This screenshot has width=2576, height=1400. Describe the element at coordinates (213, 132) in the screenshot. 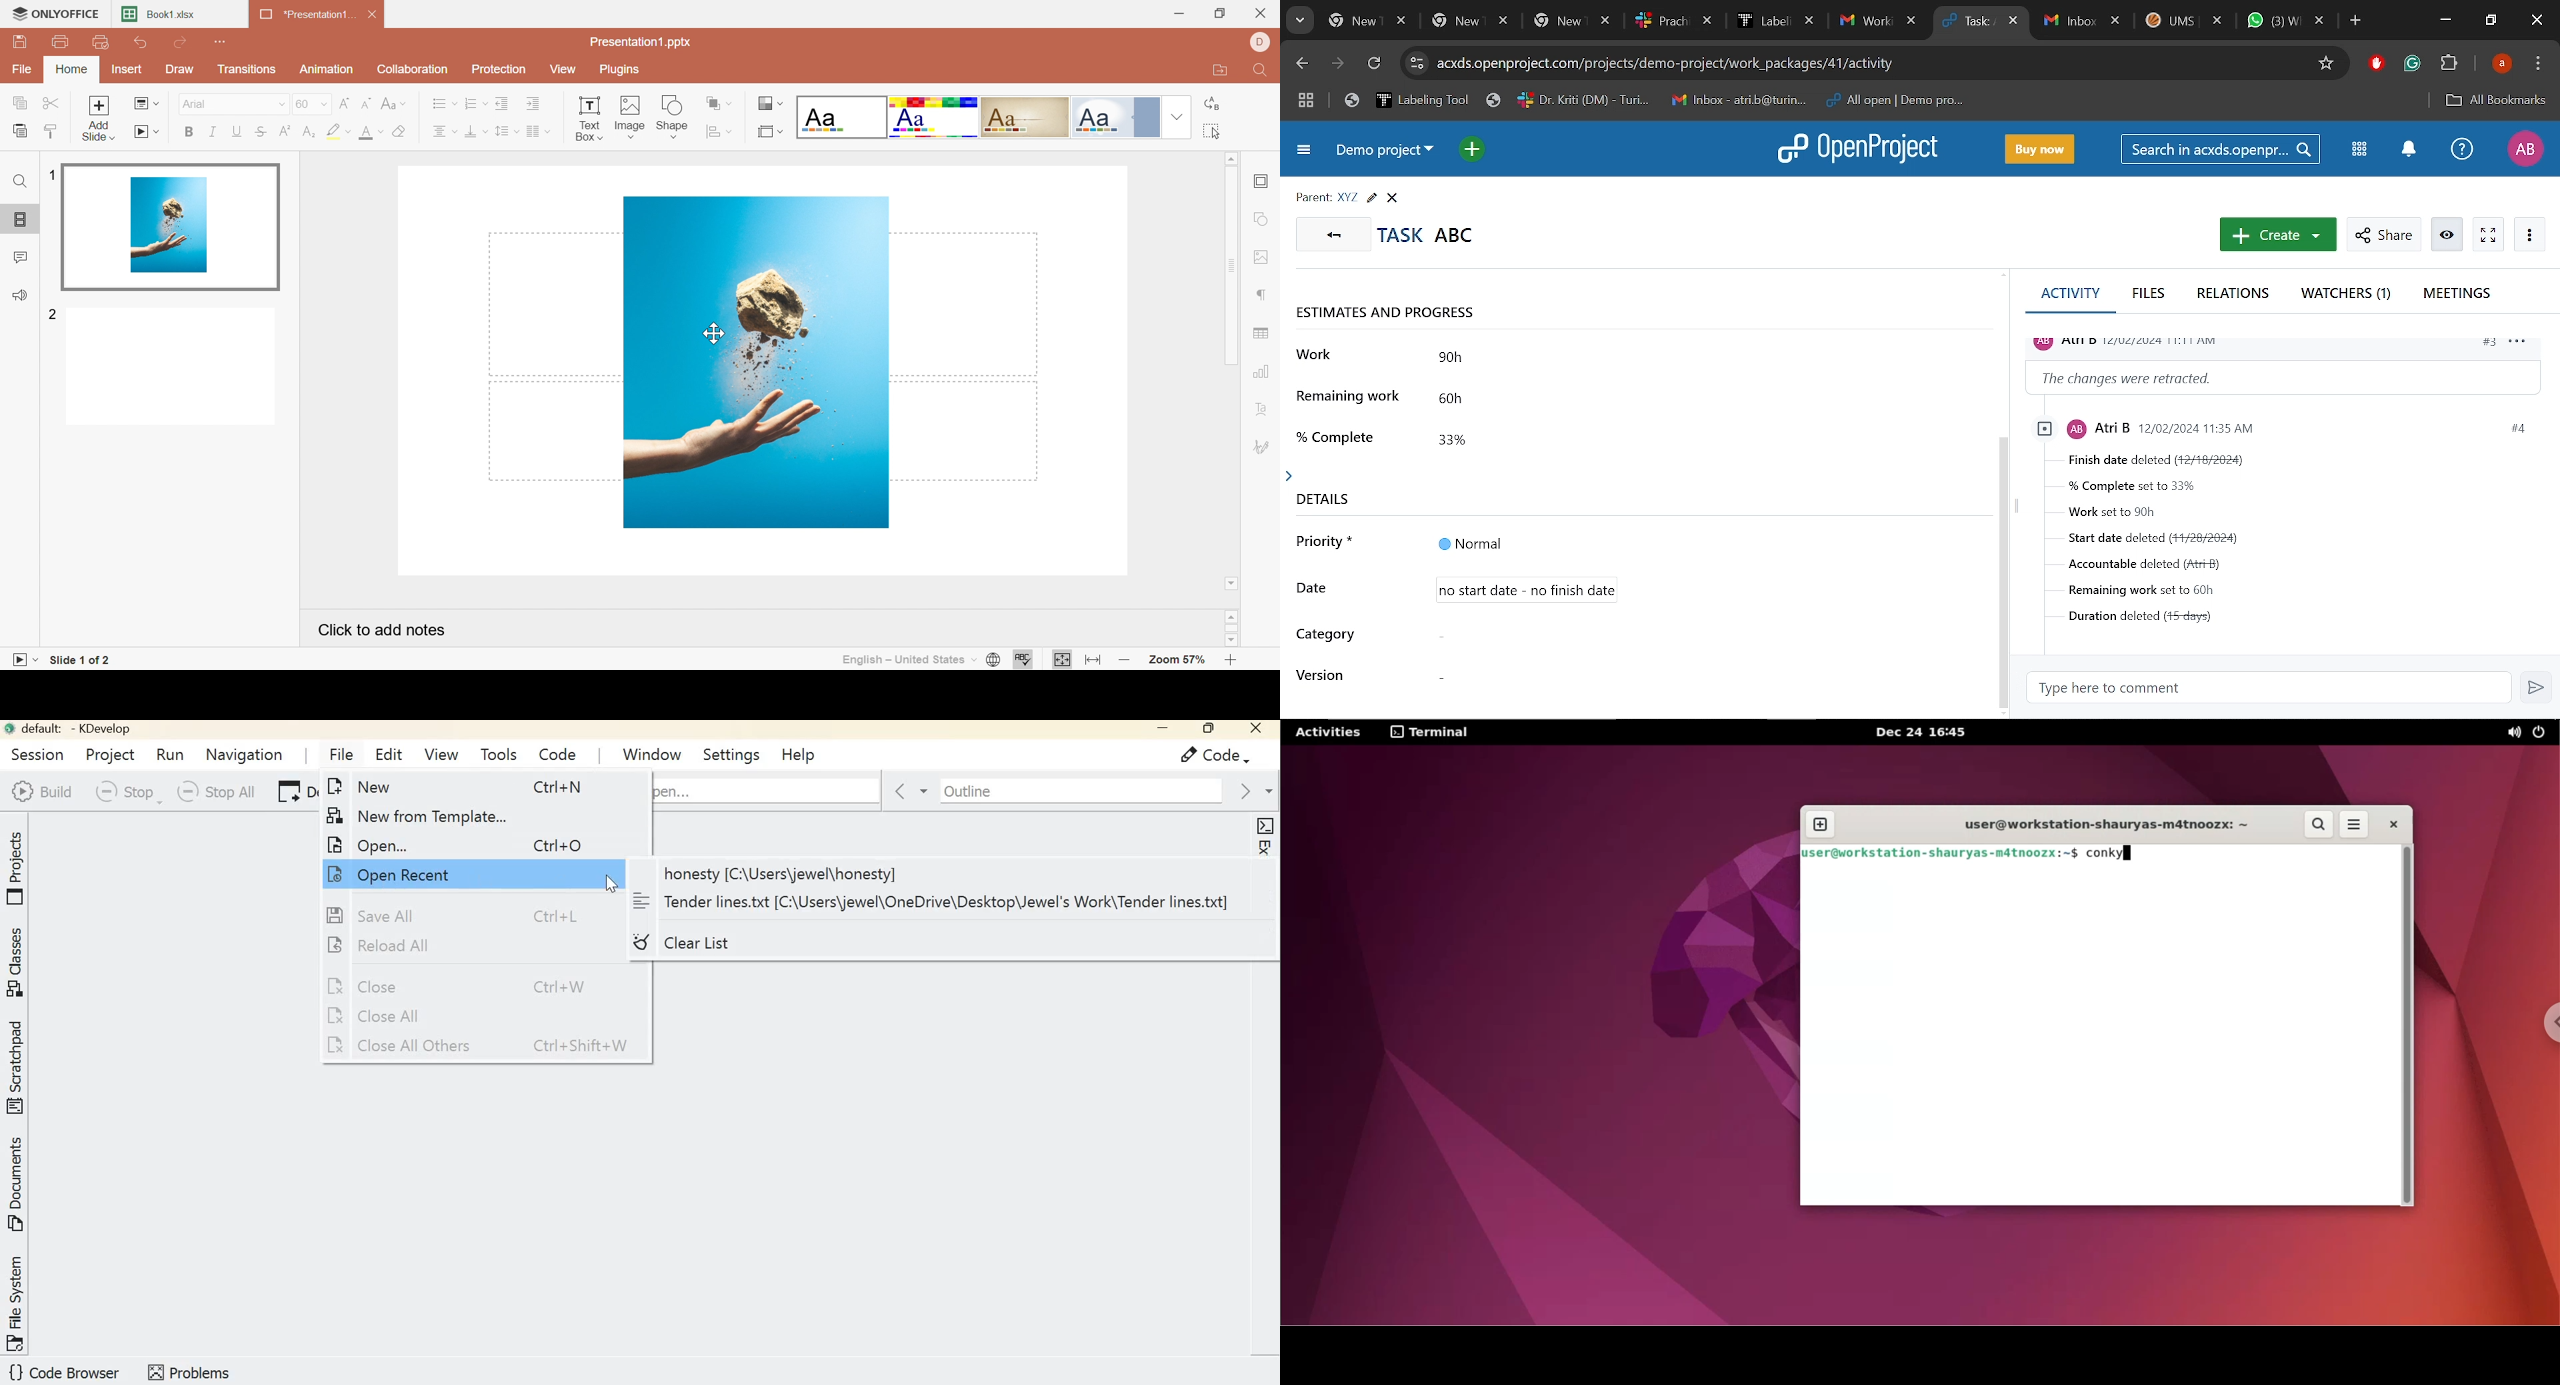

I see `Italic` at that location.